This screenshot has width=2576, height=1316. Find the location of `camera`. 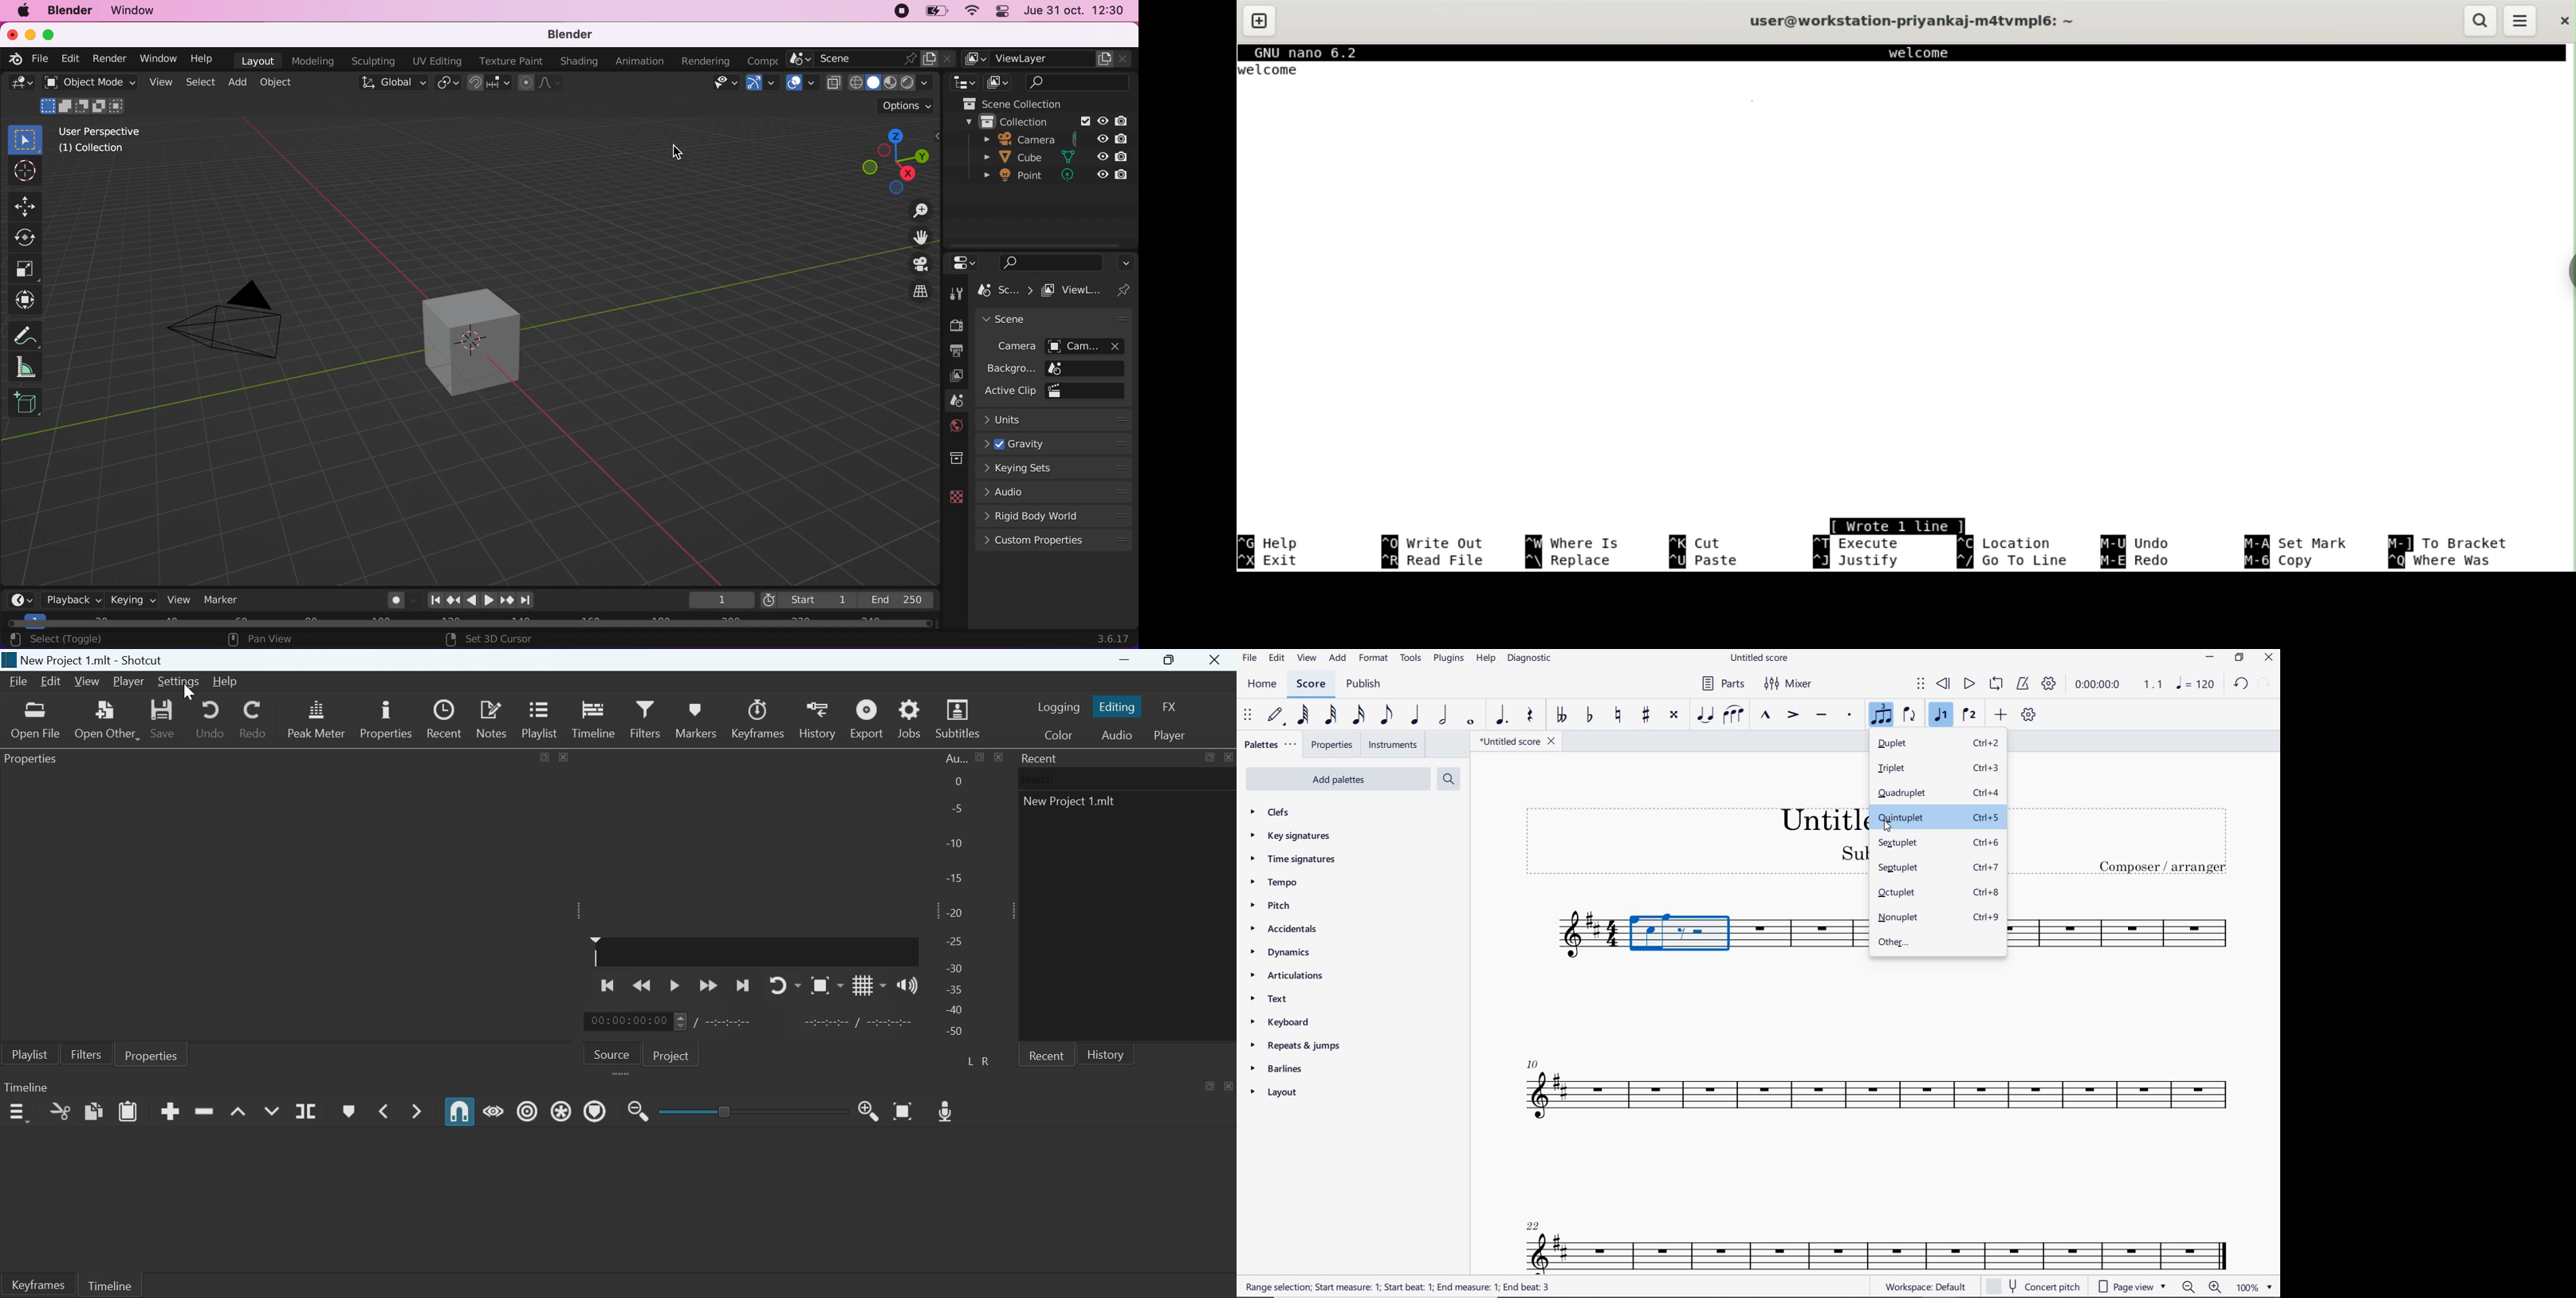

camera is located at coordinates (1006, 140).